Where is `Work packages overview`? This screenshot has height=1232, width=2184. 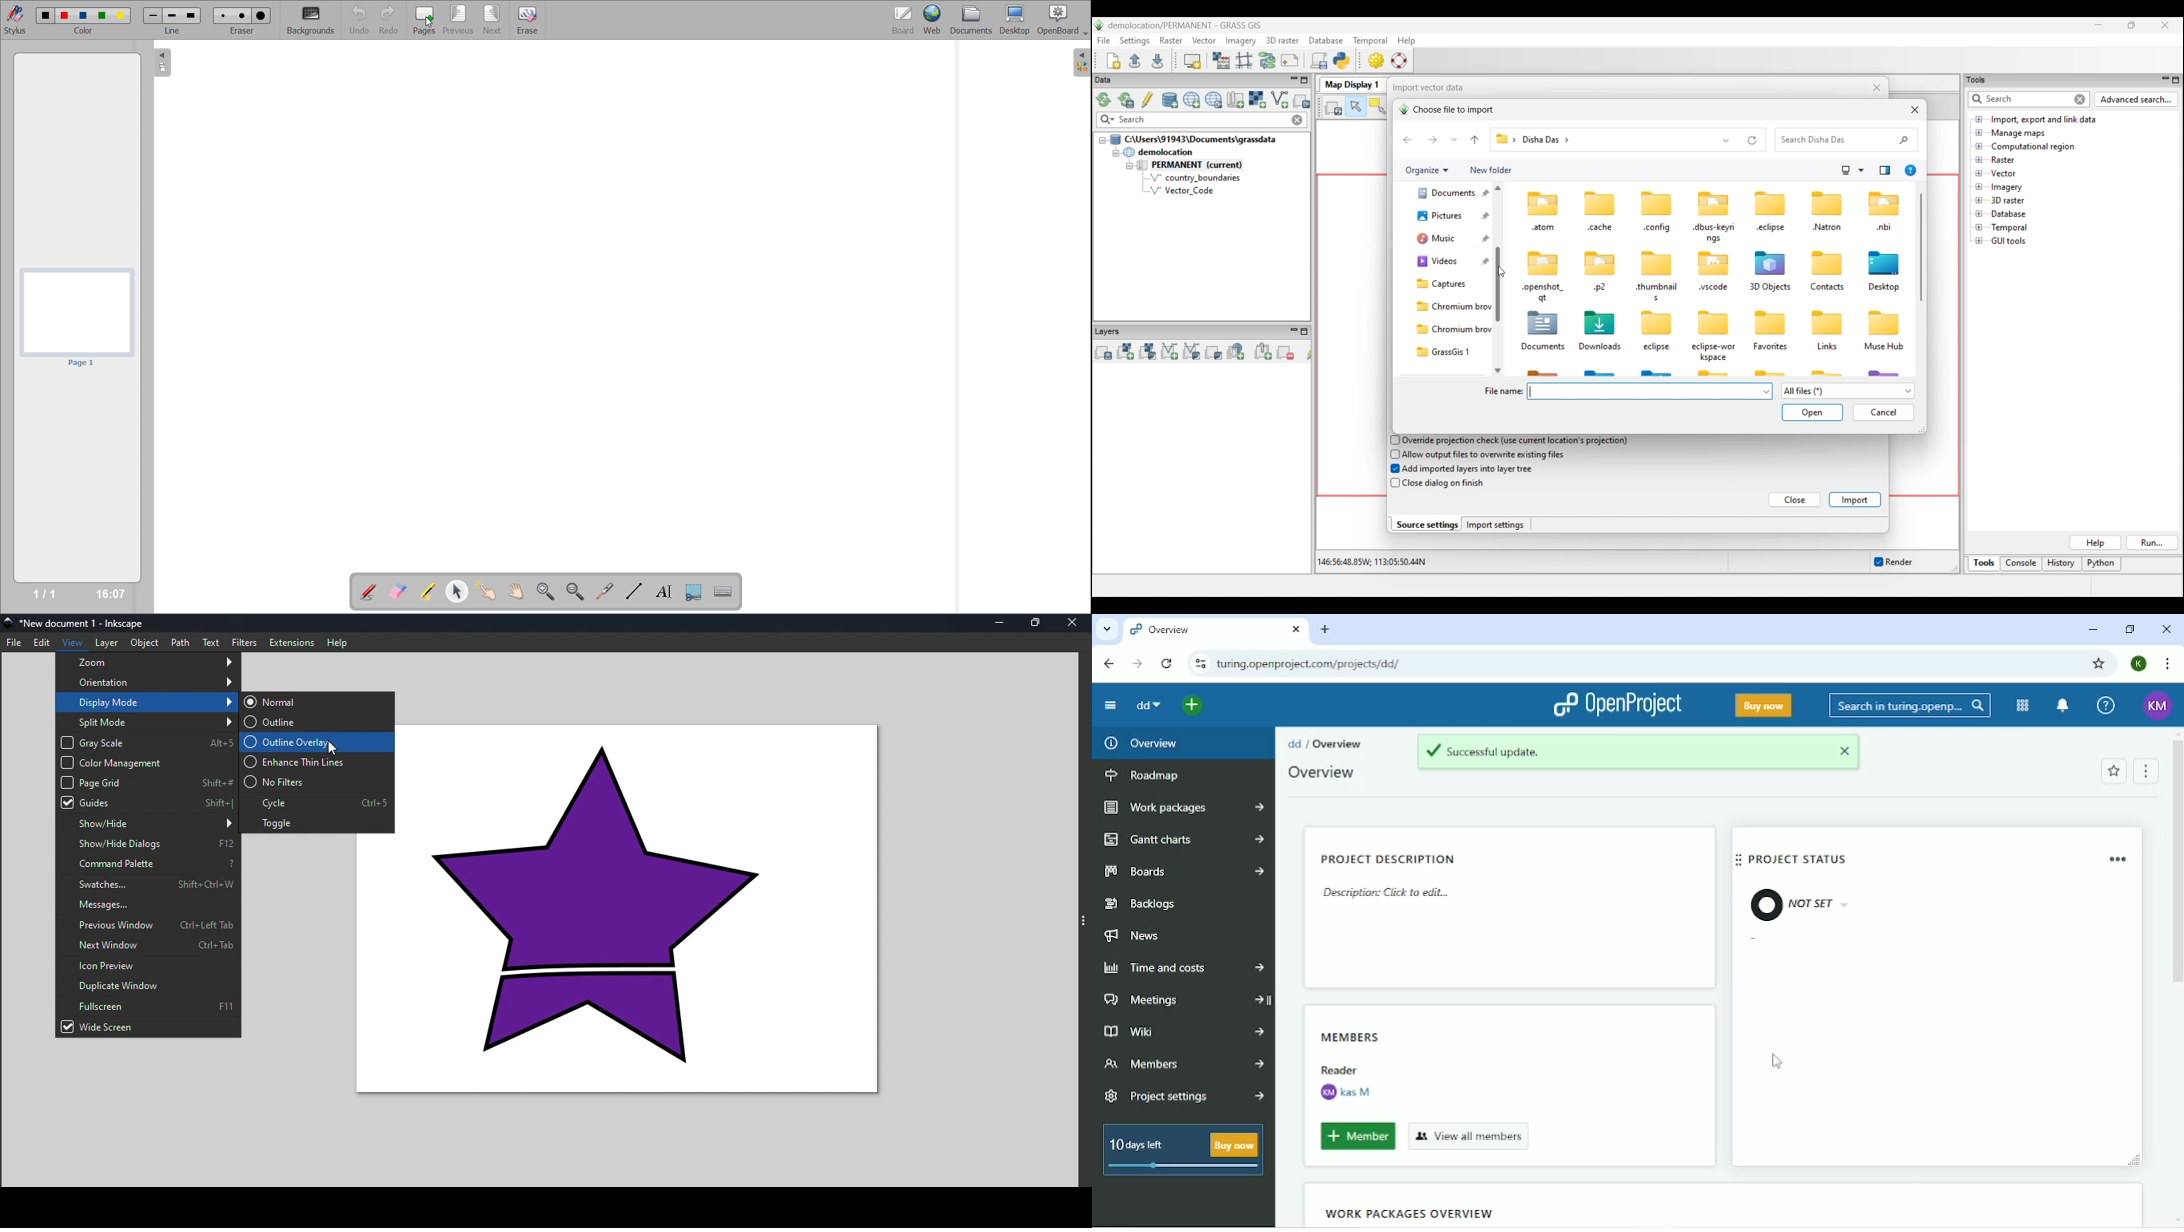 Work packages overview is located at coordinates (1409, 1213).